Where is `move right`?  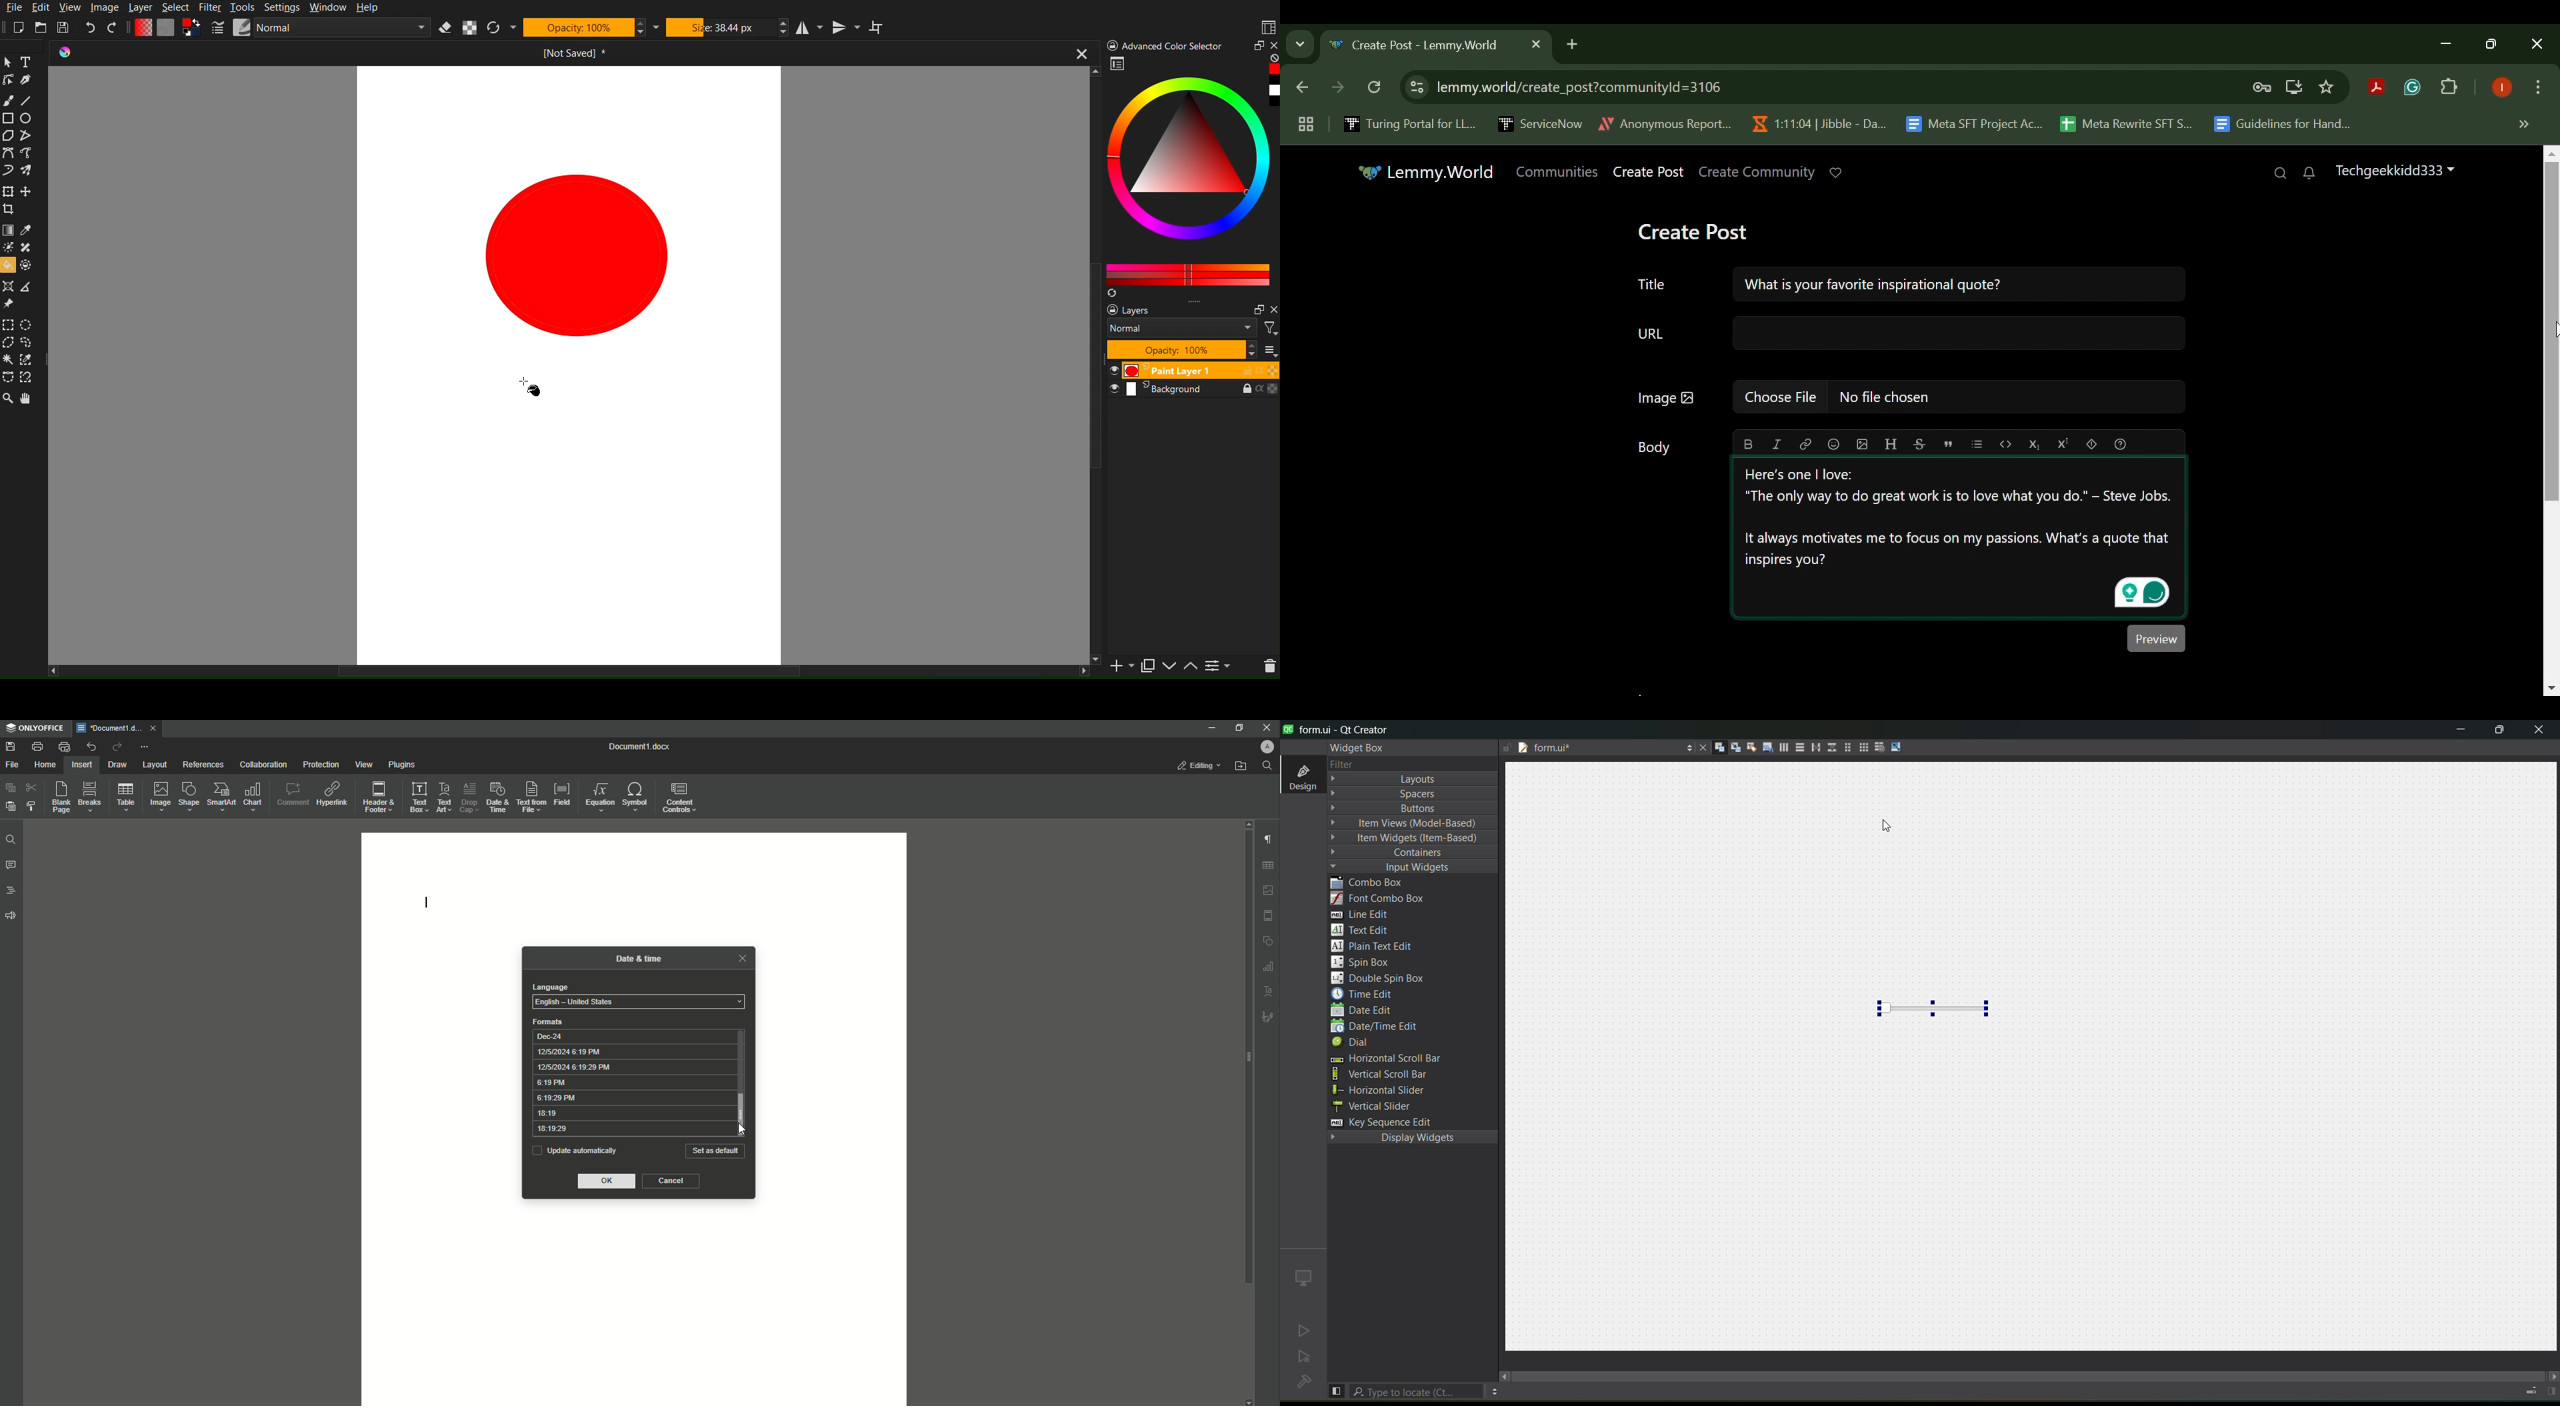
move right is located at coordinates (2551, 1375).